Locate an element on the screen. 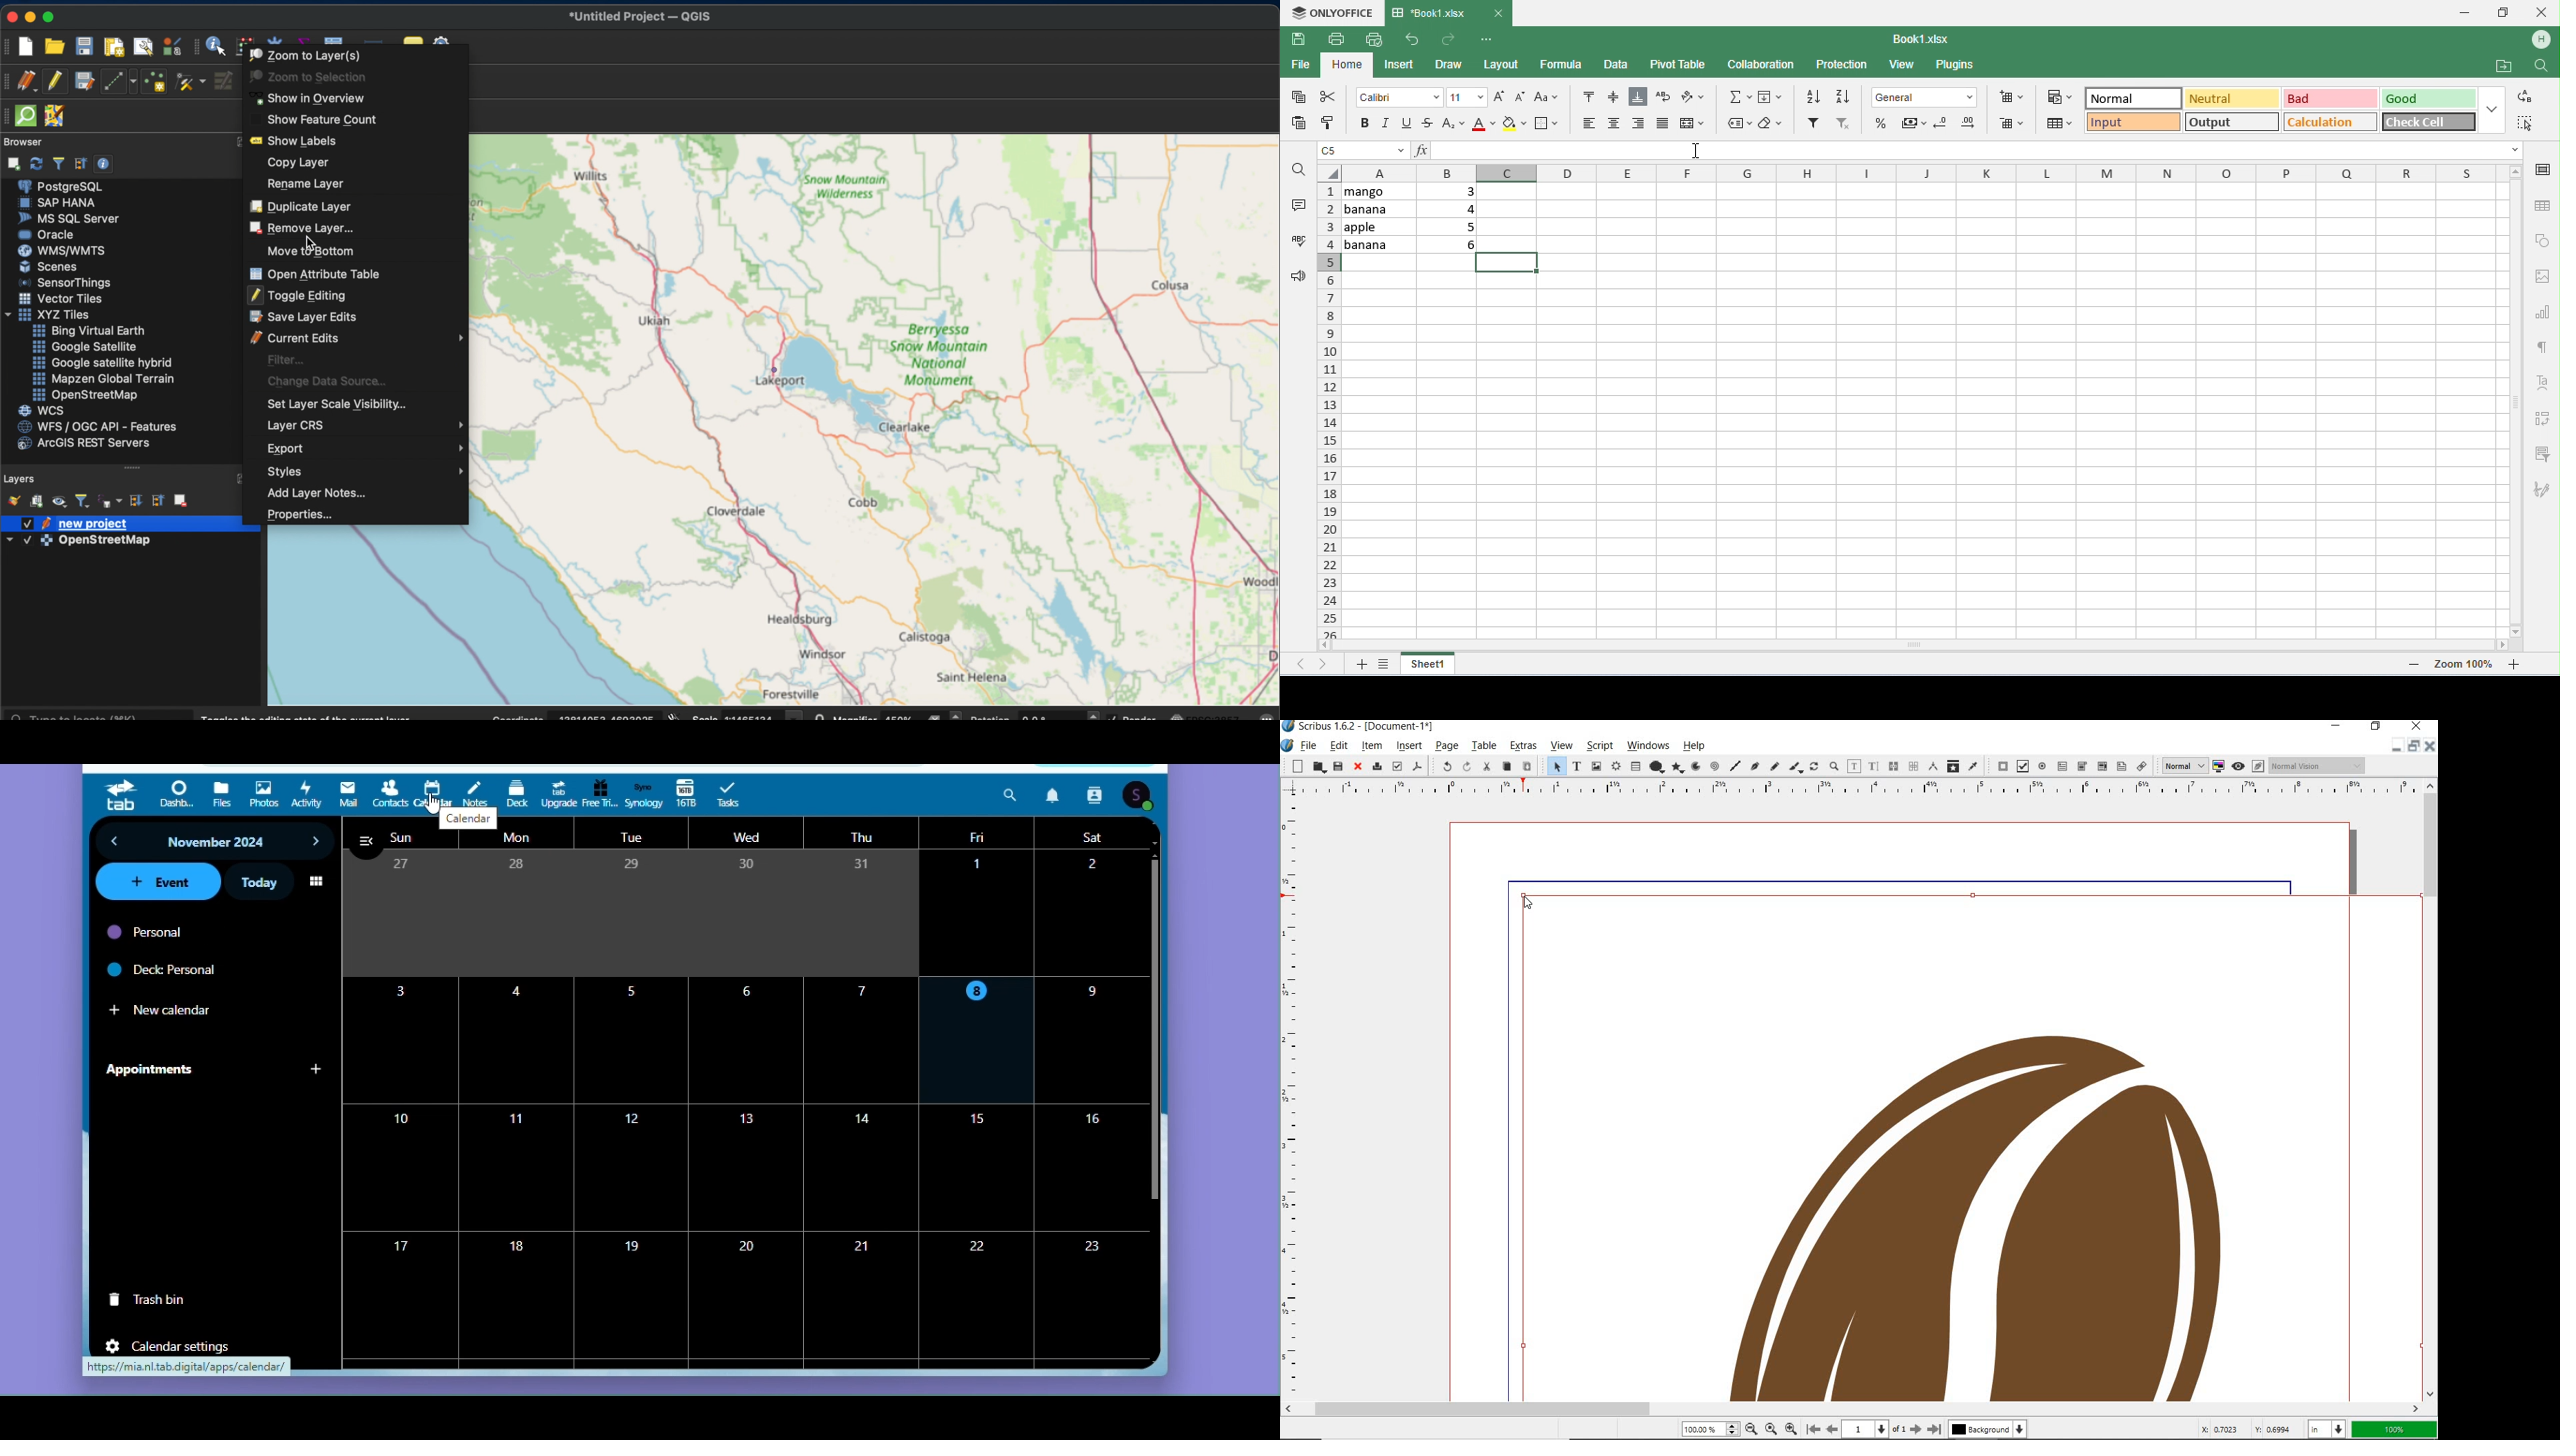 This screenshot has width=2576, height=1456. Zoom 100.00% is located at coordinates (1710, 1428).